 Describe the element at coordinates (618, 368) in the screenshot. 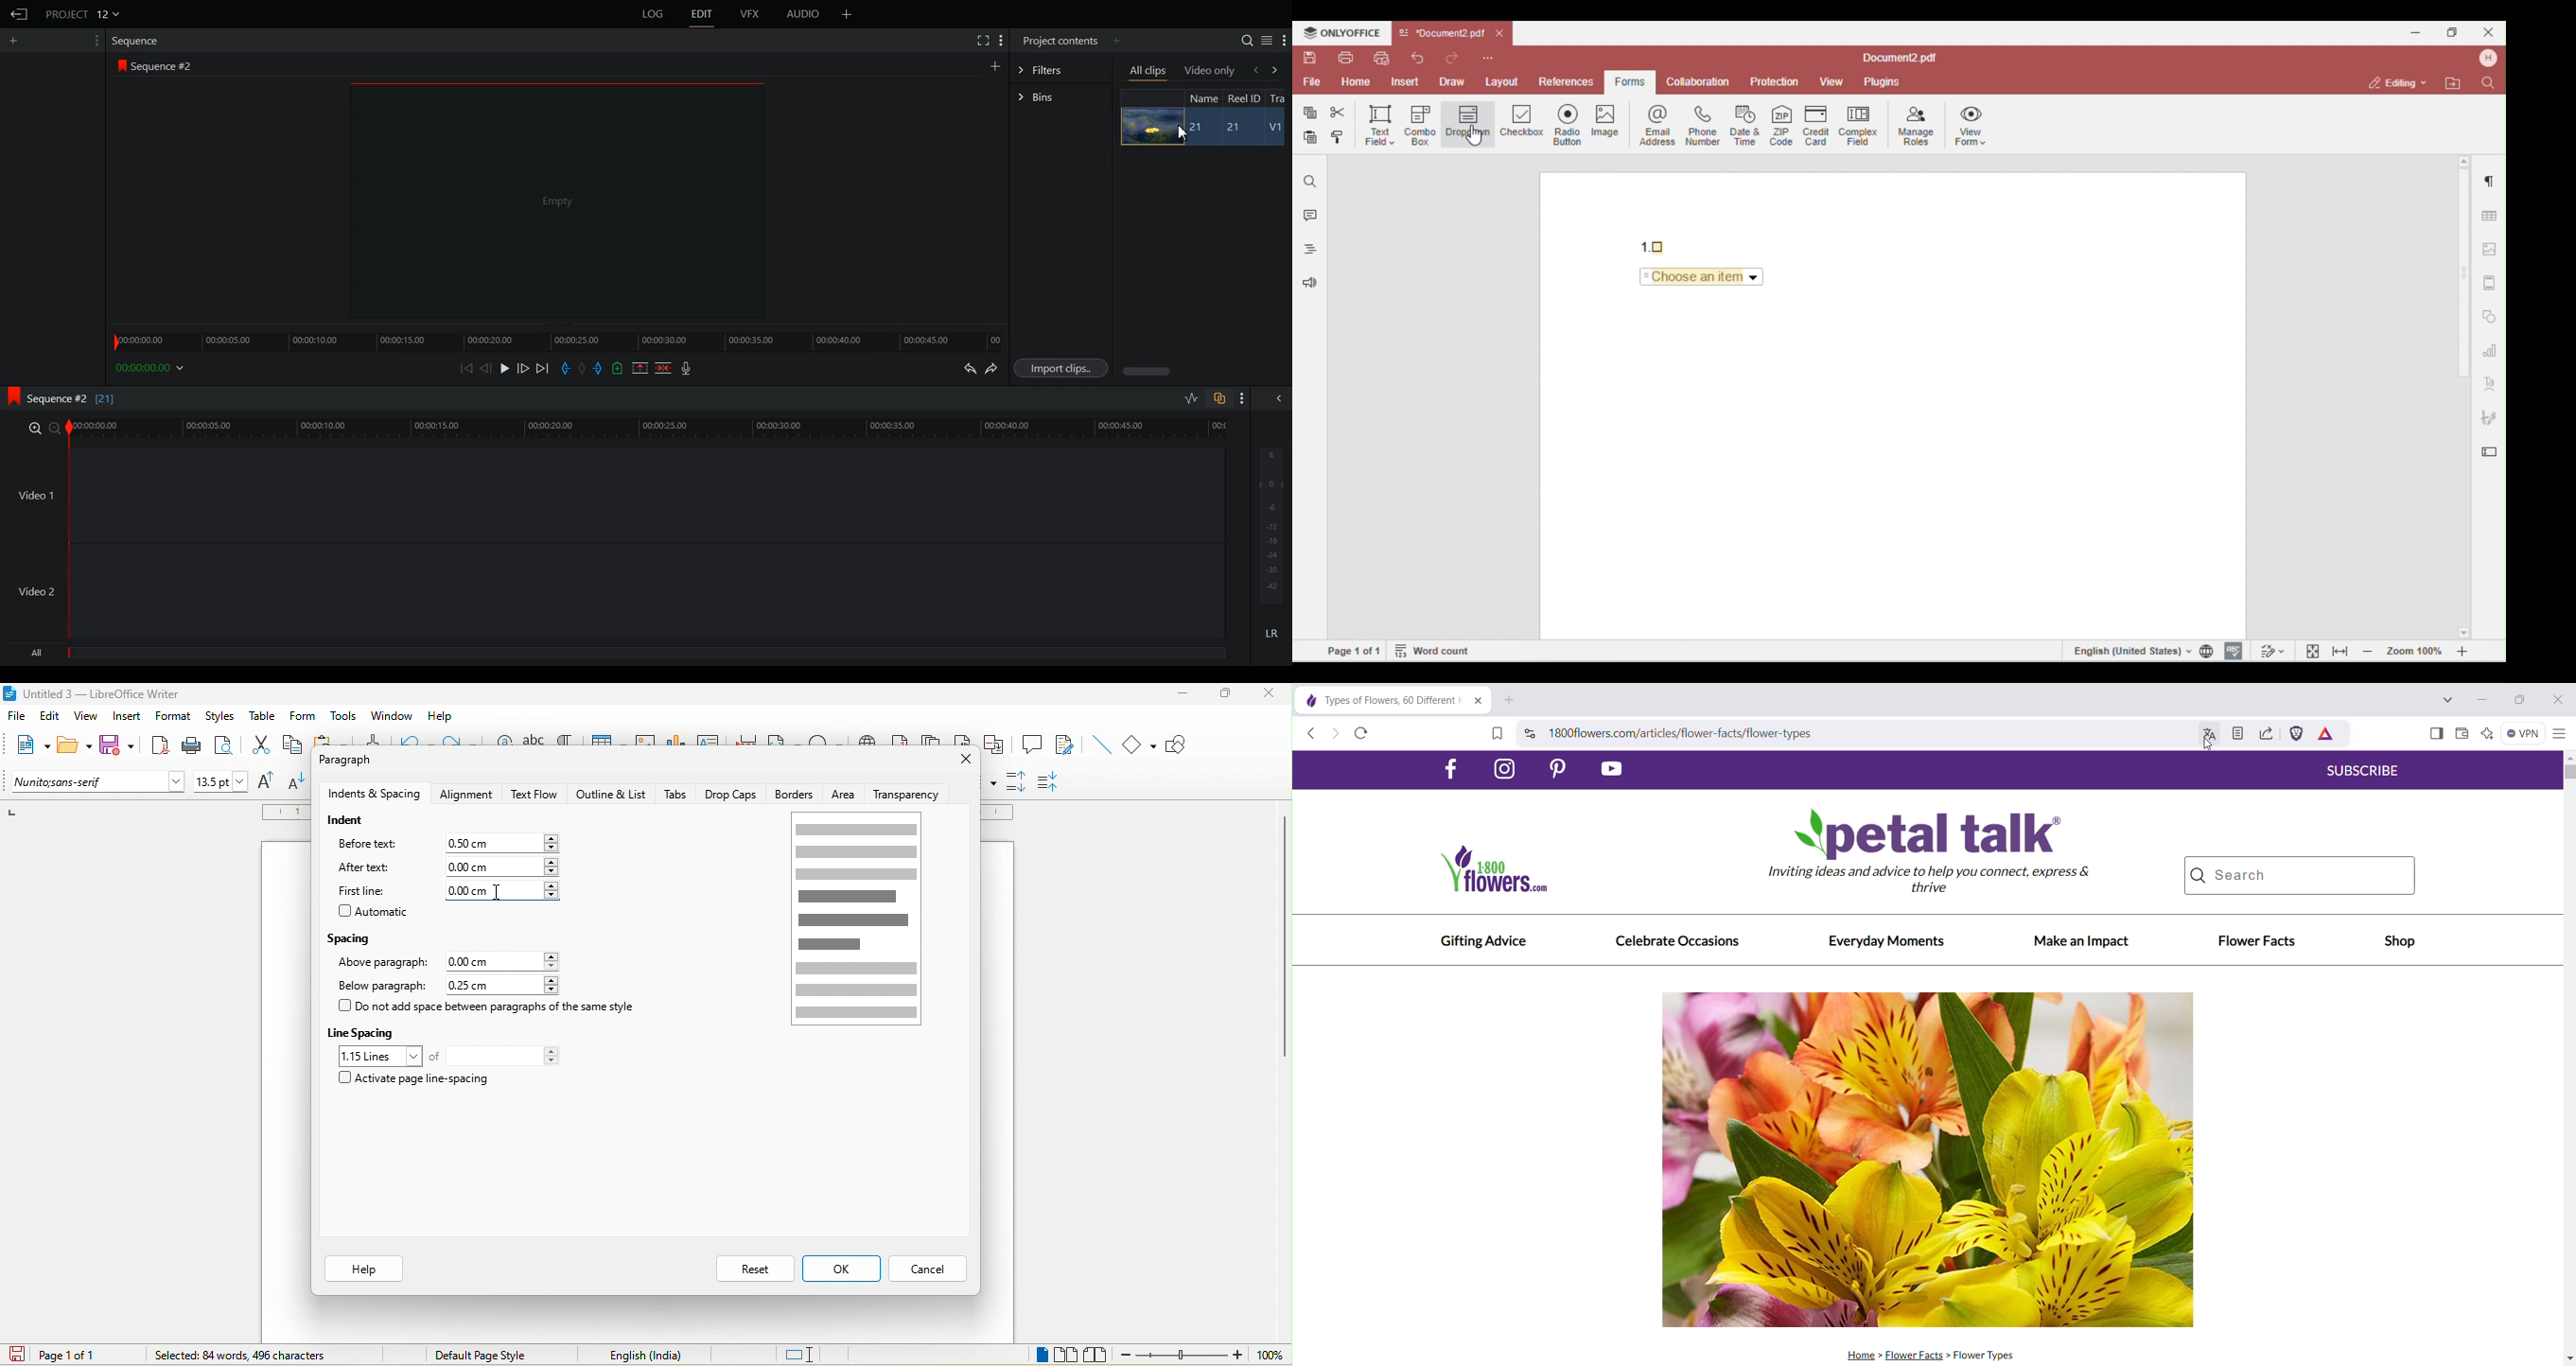

I see `Add an Cue in current position` at that location.